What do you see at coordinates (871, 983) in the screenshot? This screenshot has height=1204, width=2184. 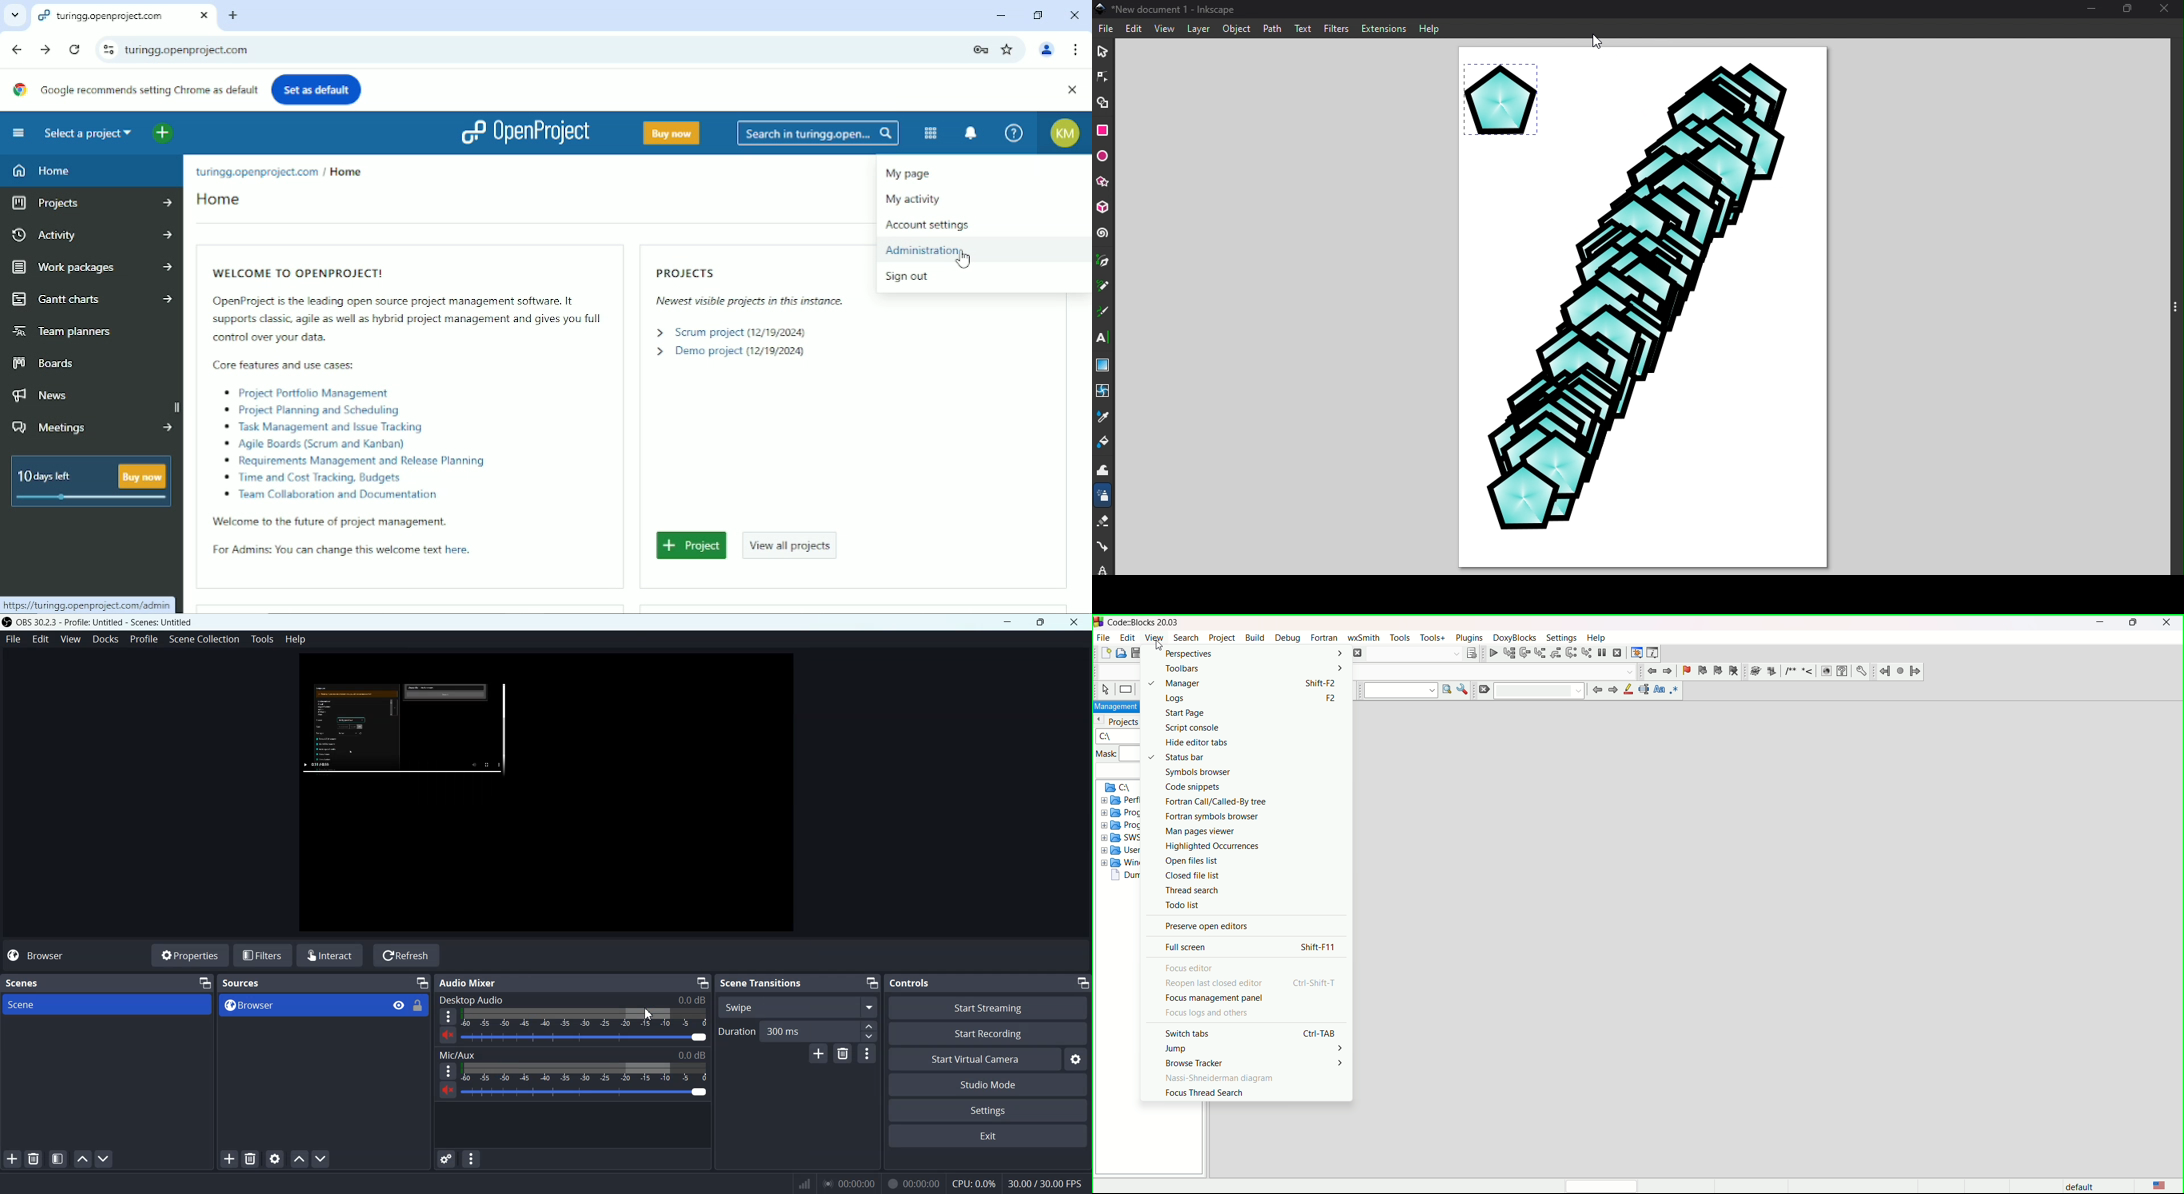 I see `Minimize` at bounding box center [871, 983].